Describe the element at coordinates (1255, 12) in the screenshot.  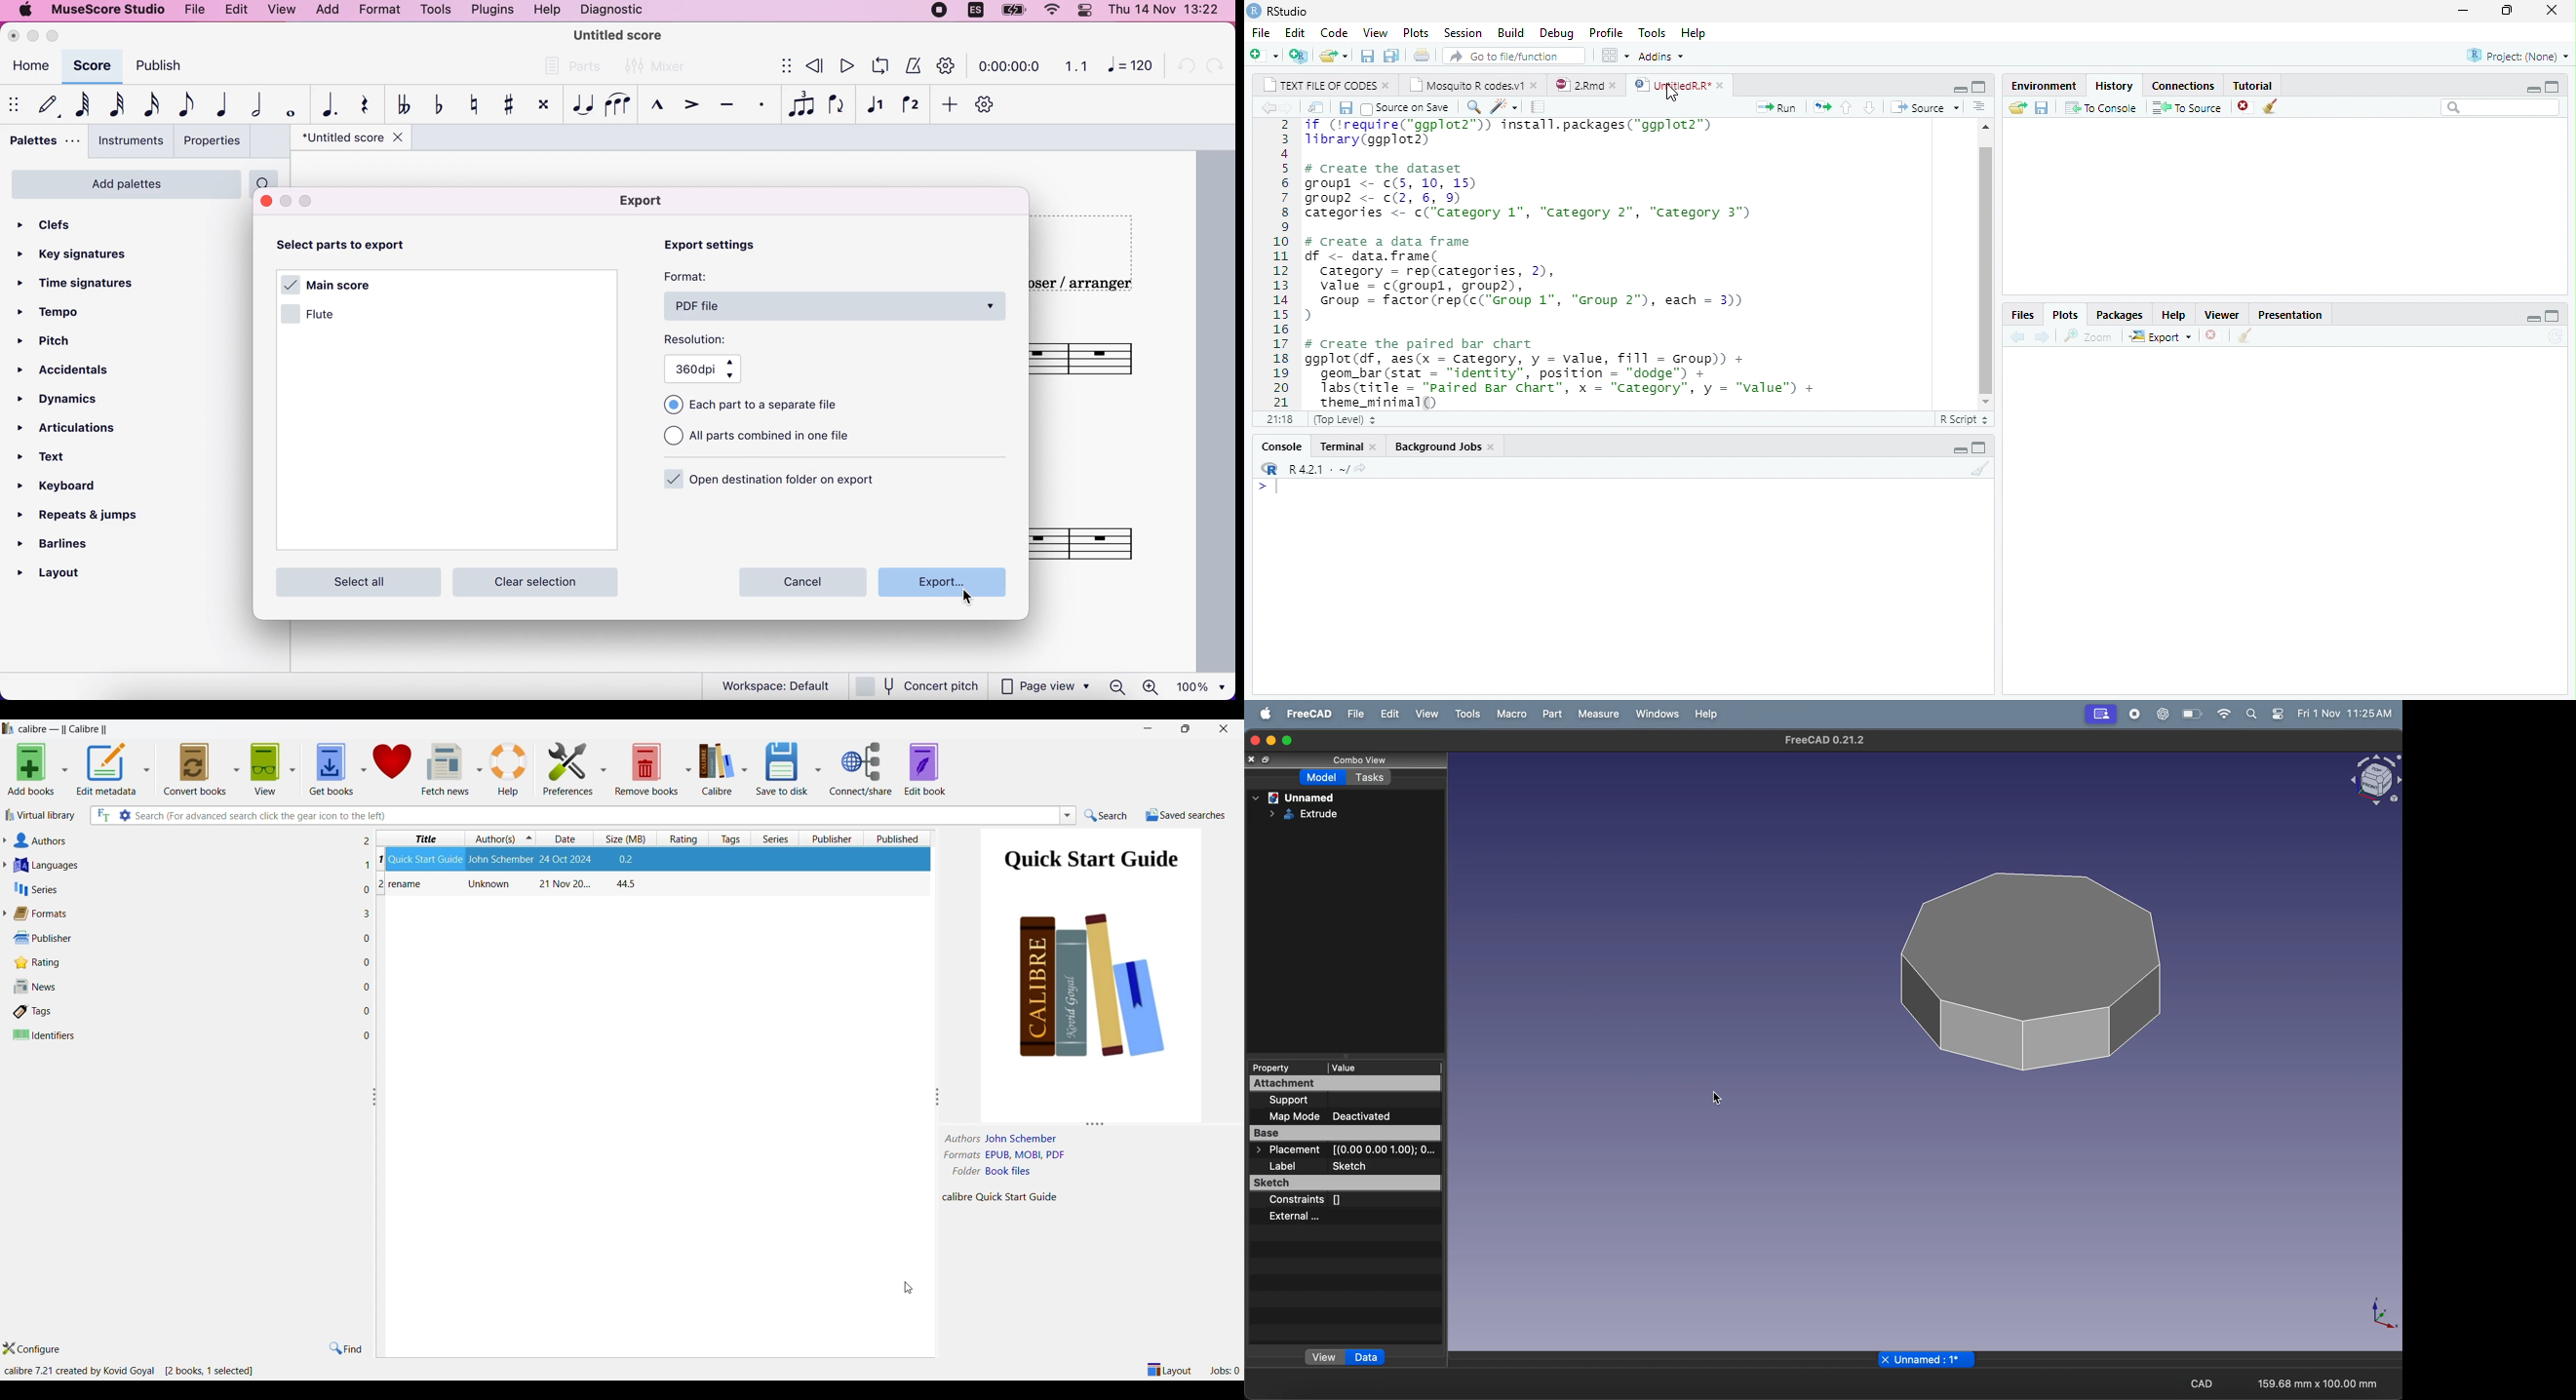
I see `logo` at that location.